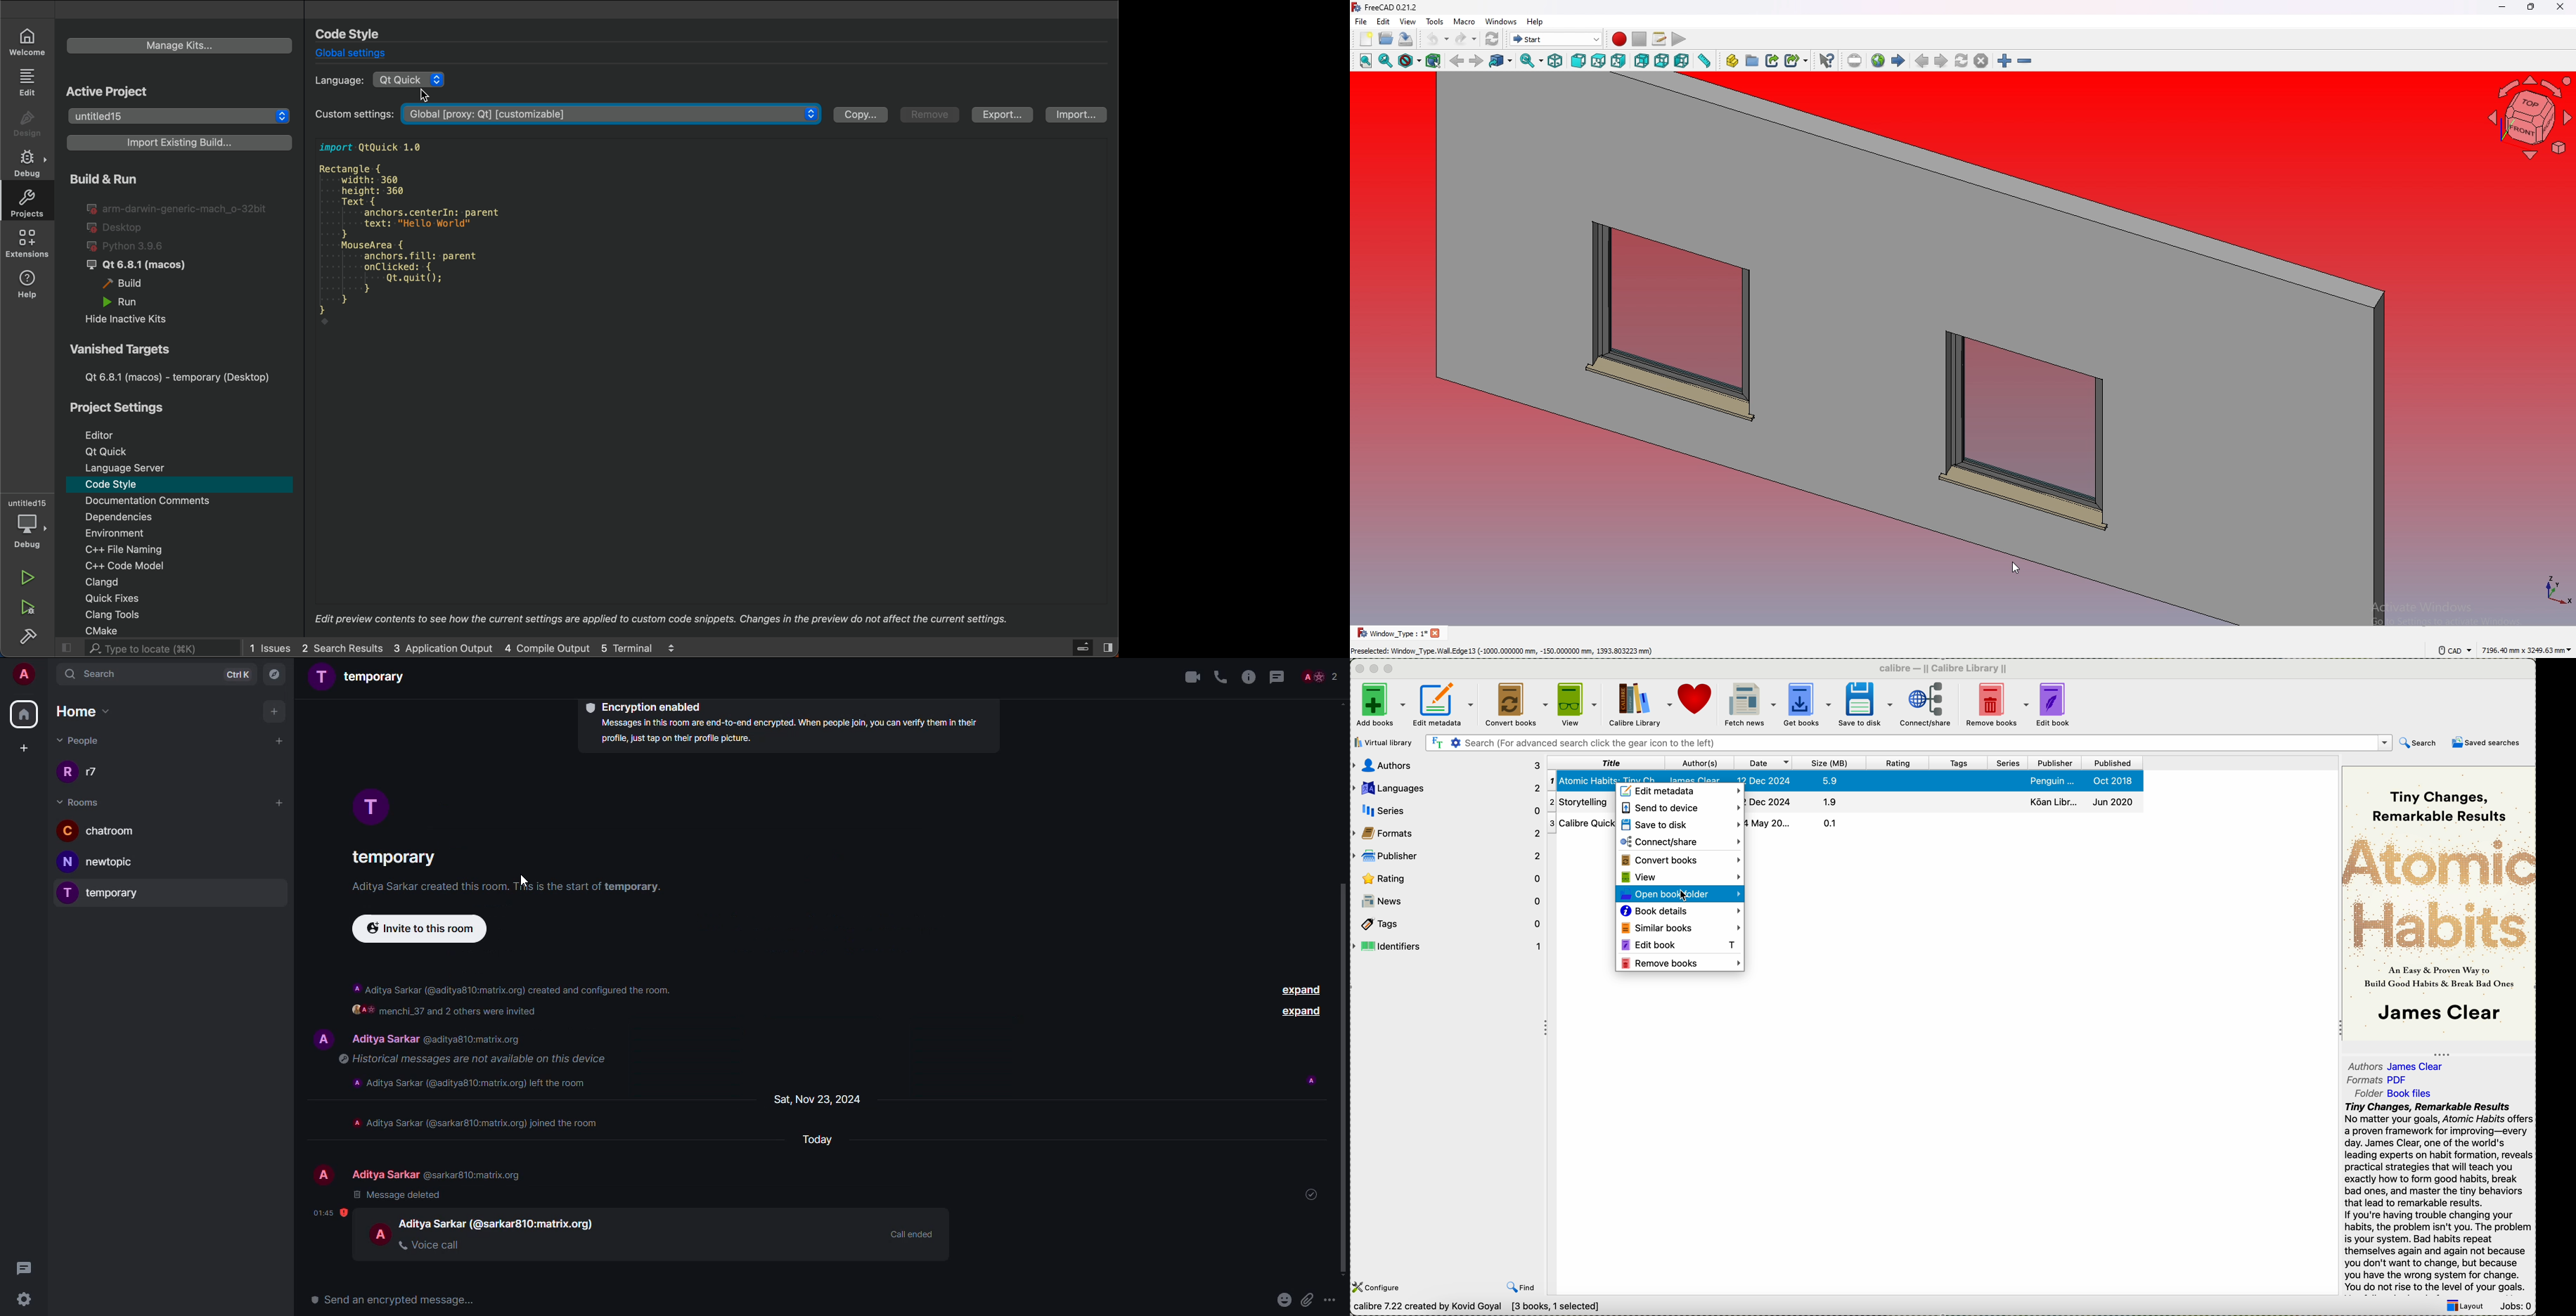 Image resolution: width=2576 pixels, height=1316 pixels. Describe the element at coordinates (1305, 1078) in the screenshot. I see `seen` at that location.